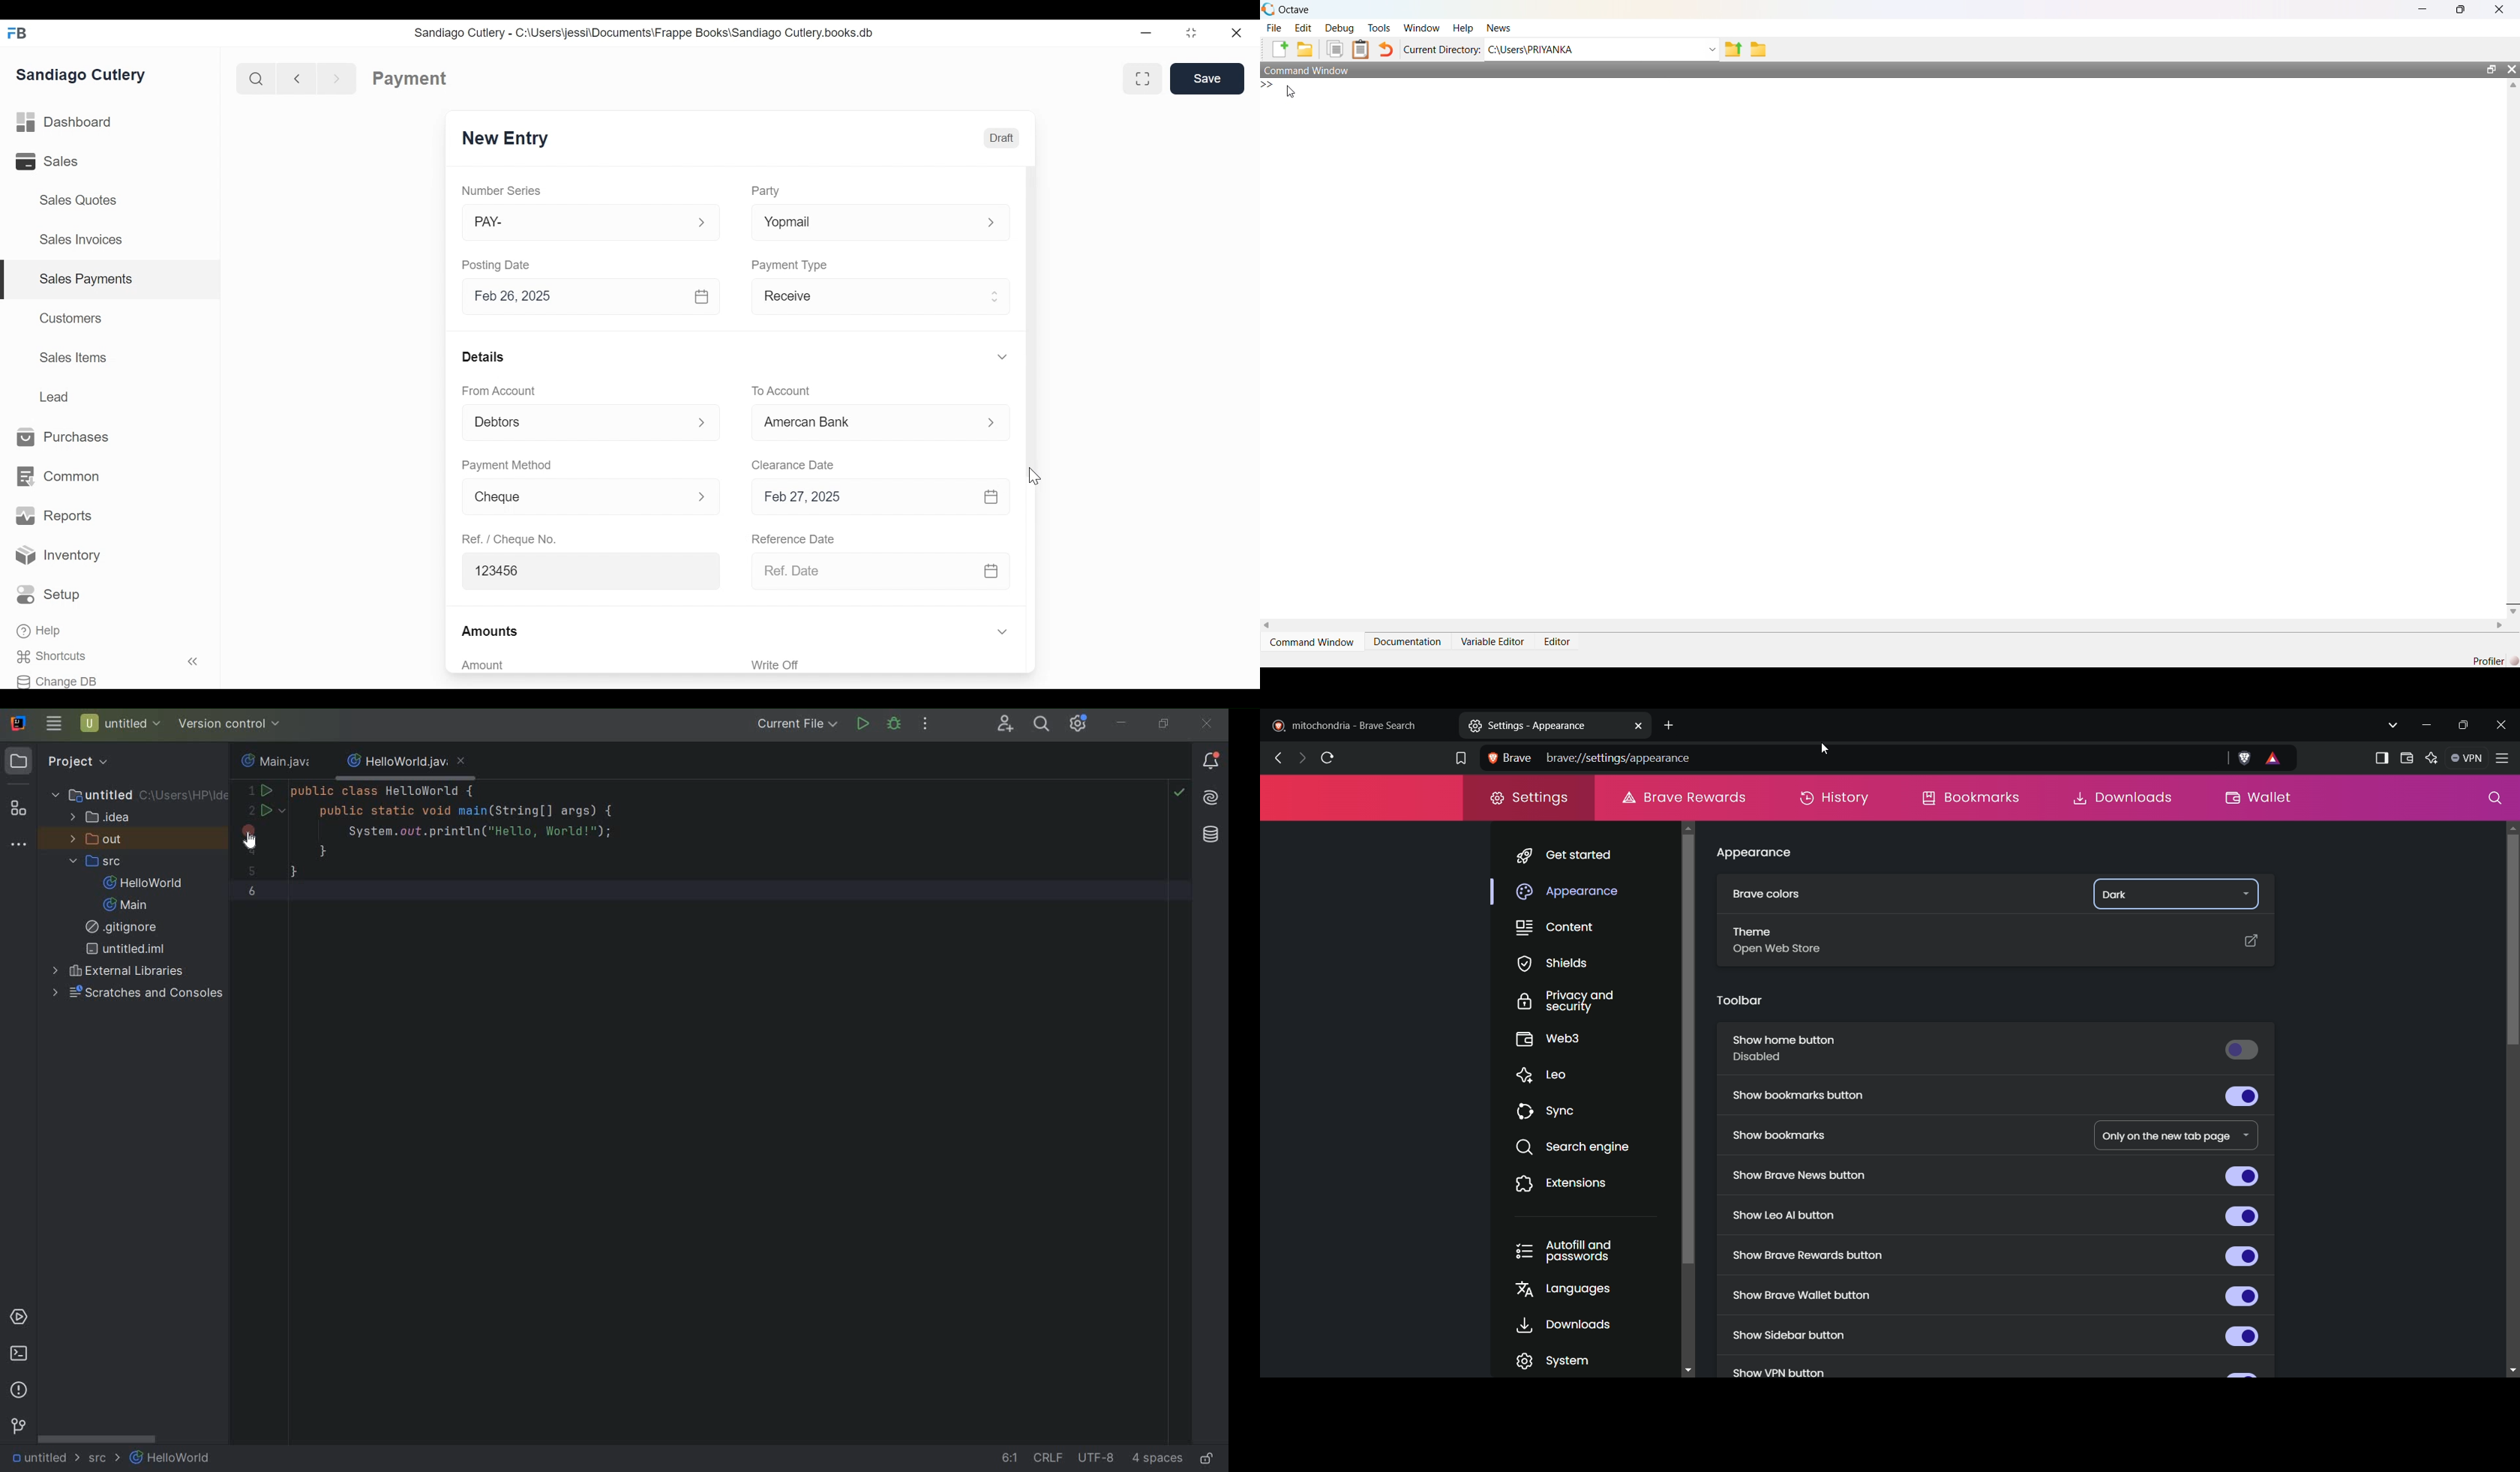 This screenshot has height=1484, width=2520. Describe the element at coordinates (585, 570) in the screenshot. I see `123456` at that location.